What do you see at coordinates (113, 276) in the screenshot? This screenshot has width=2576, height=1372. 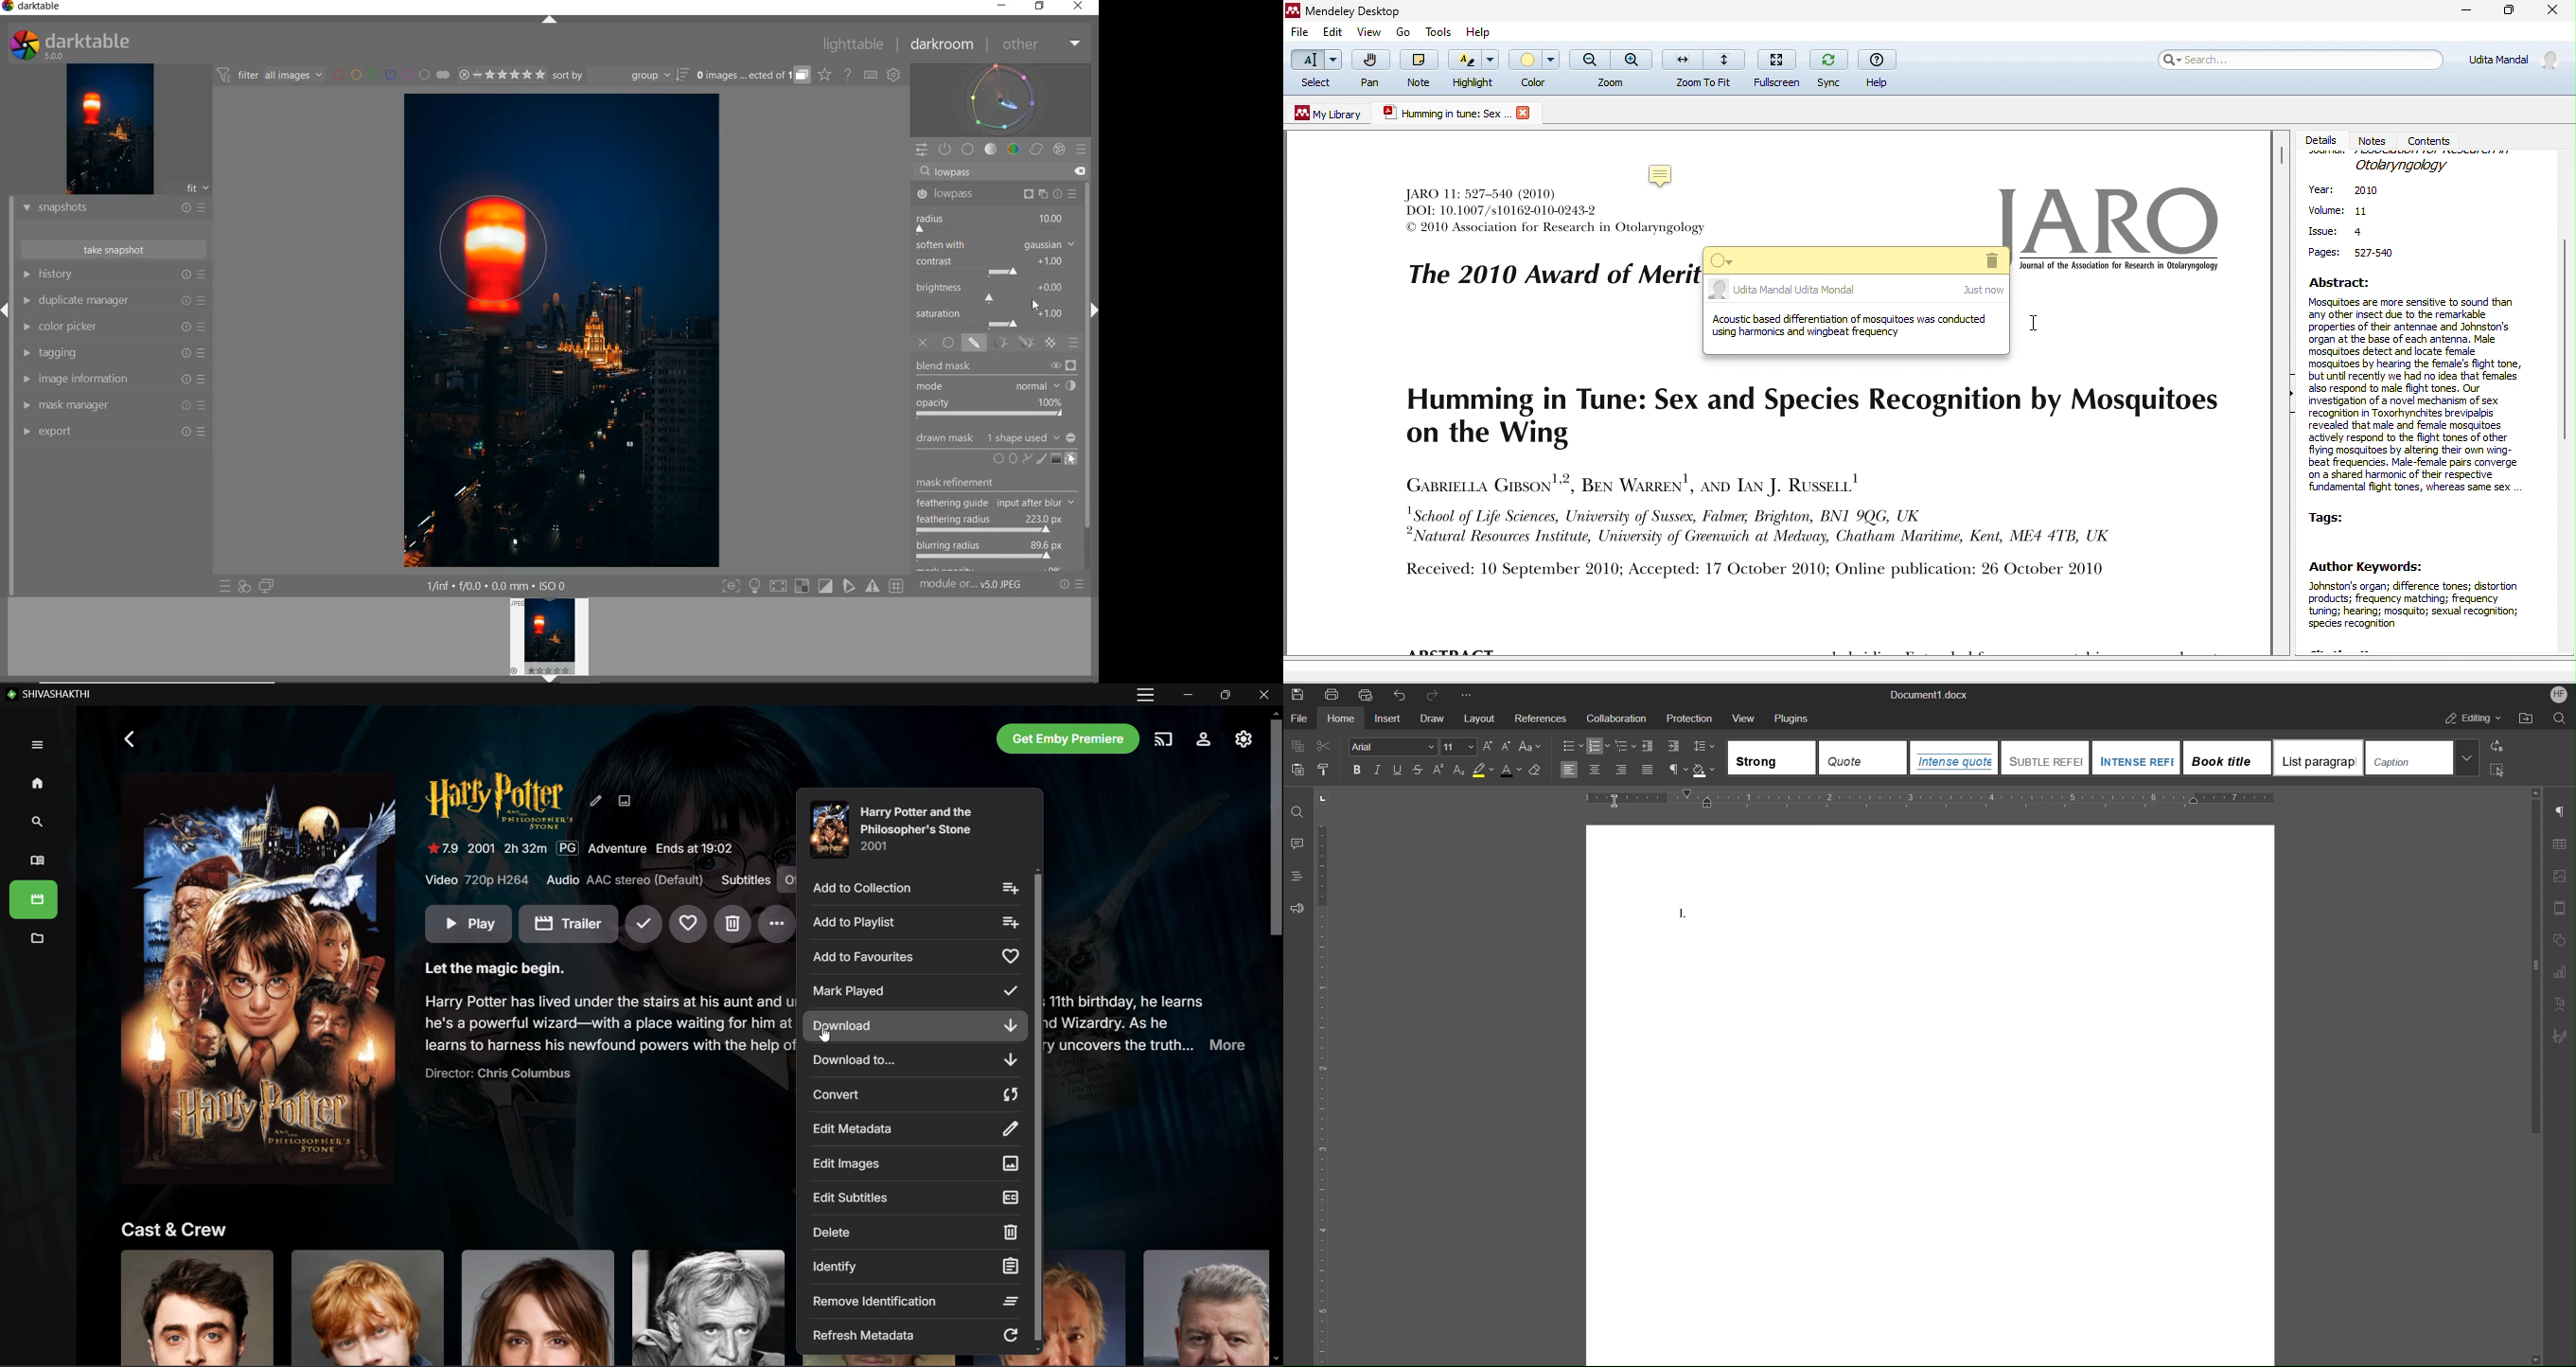 I see `HISTORY` at bounding box center [113, 276].